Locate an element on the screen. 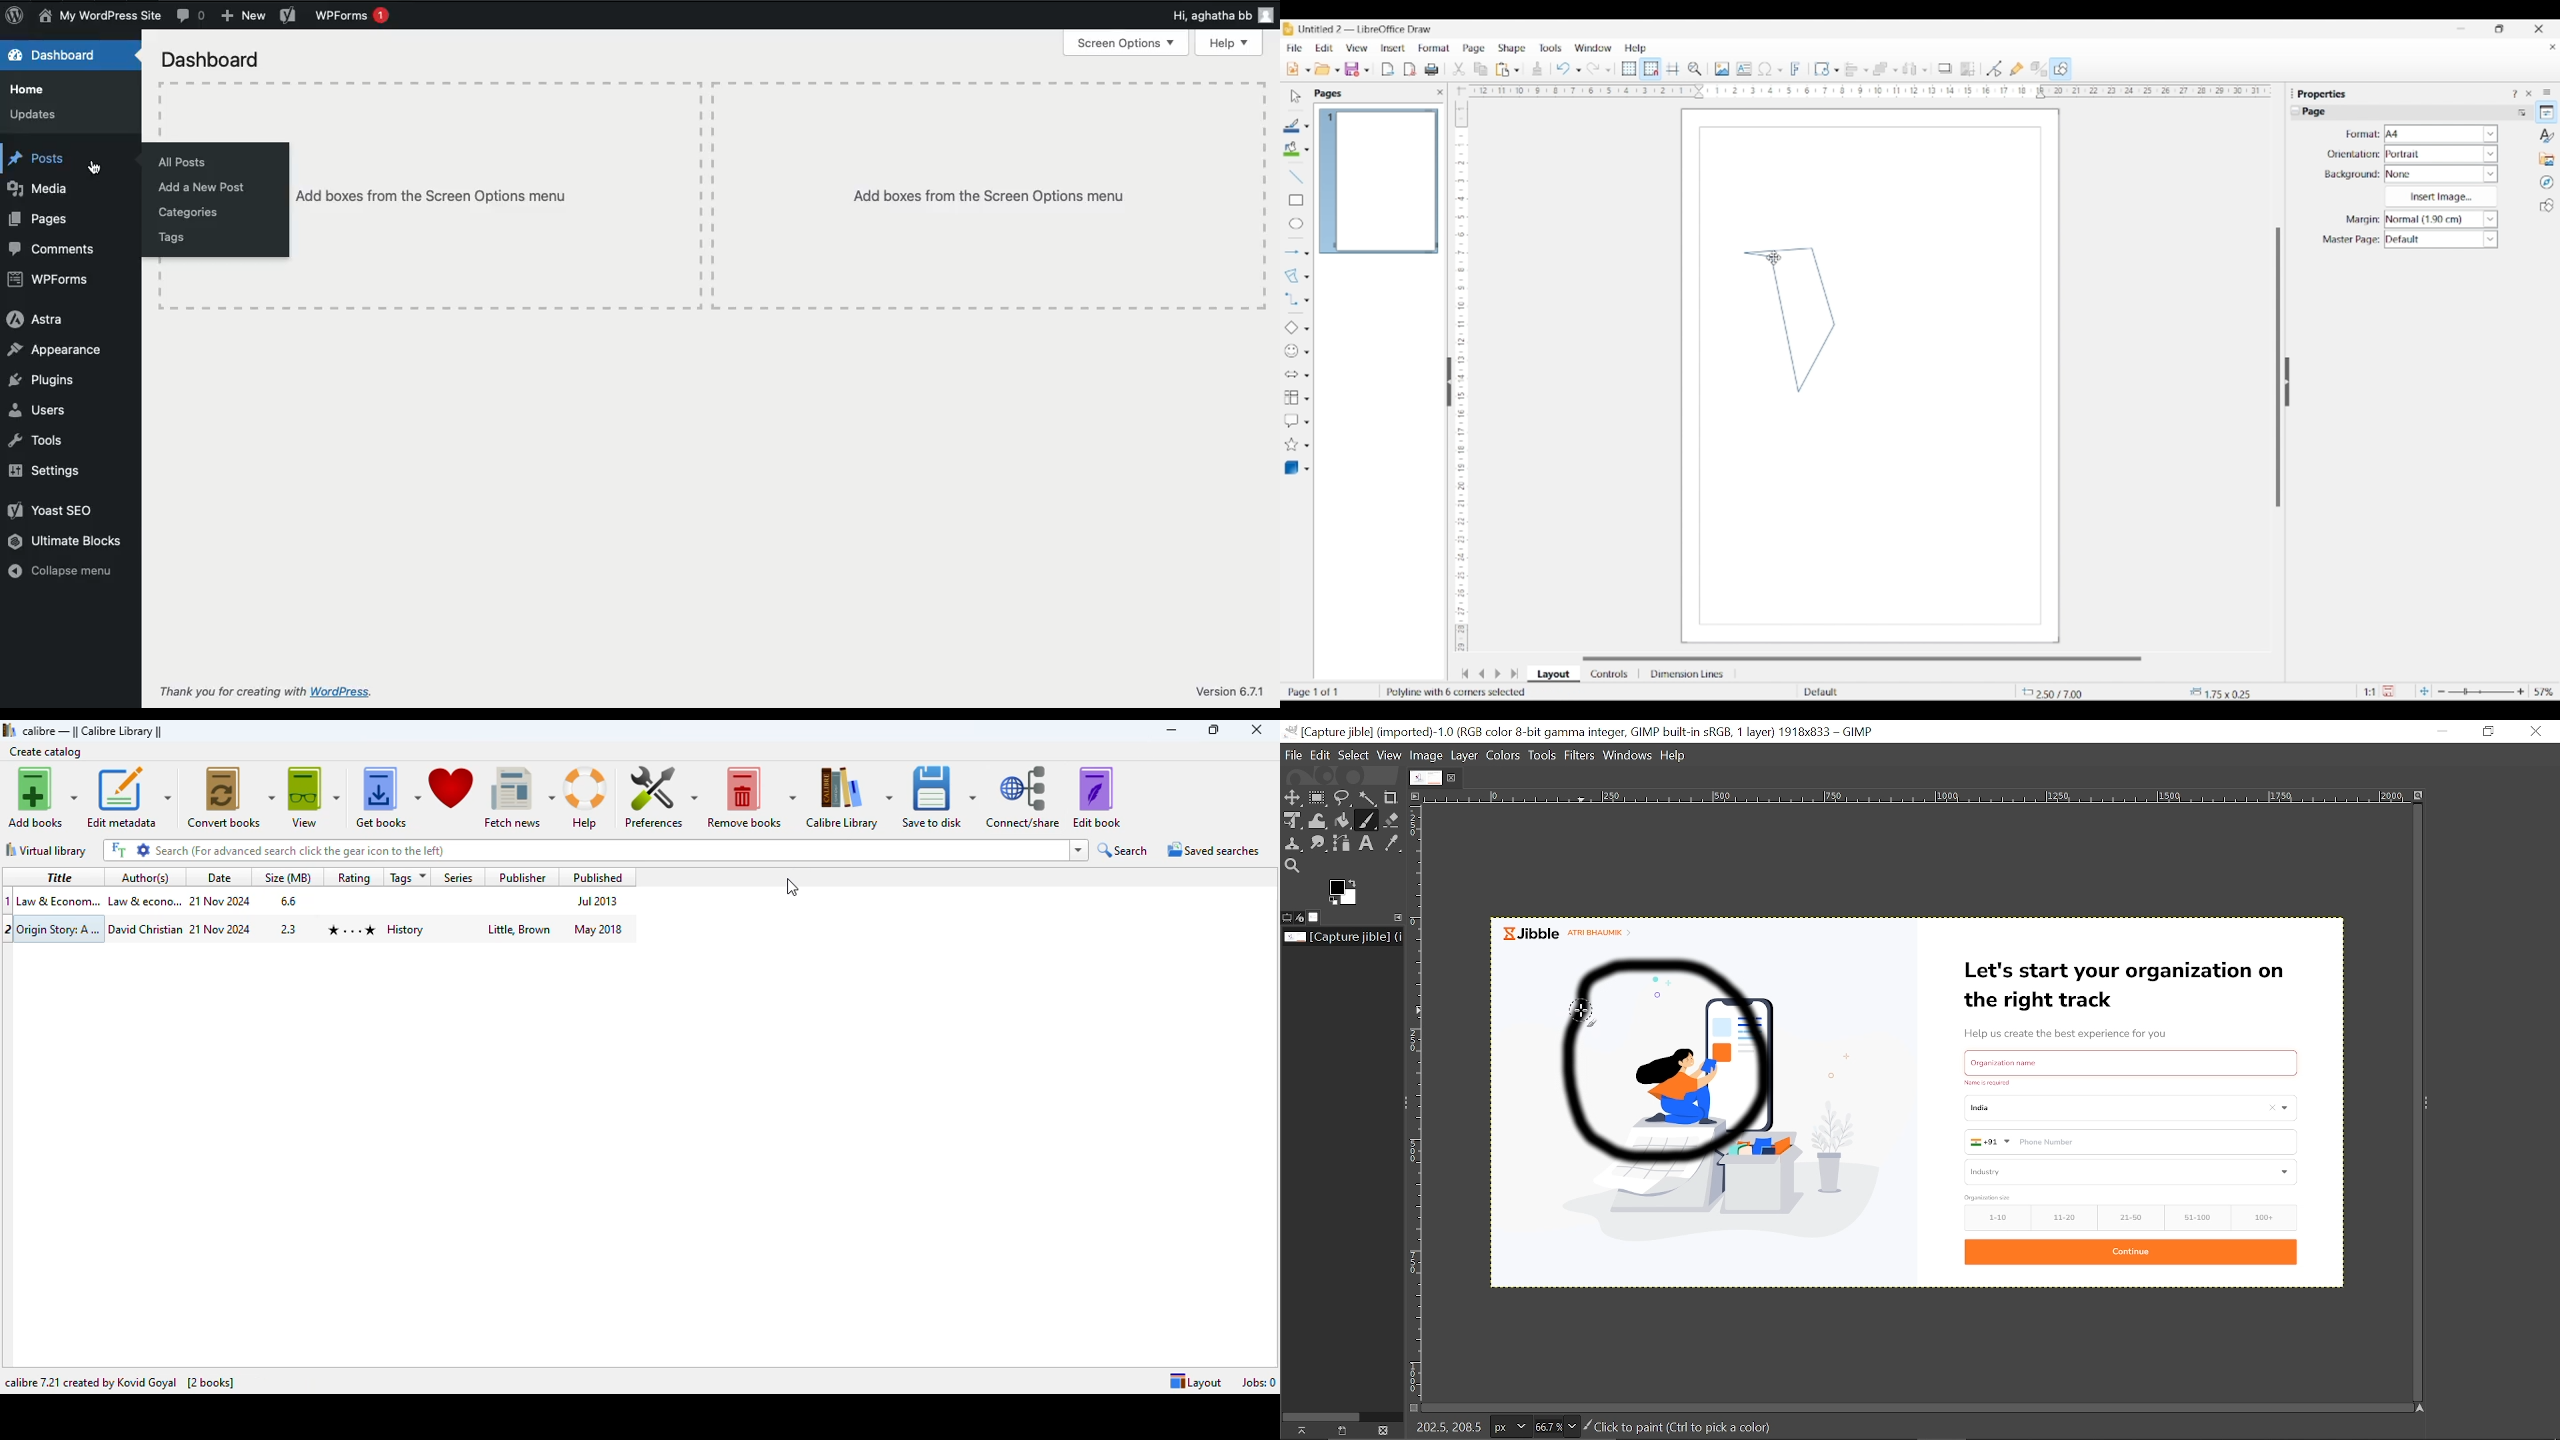  Paste options is located at coordinates (1517, 70).